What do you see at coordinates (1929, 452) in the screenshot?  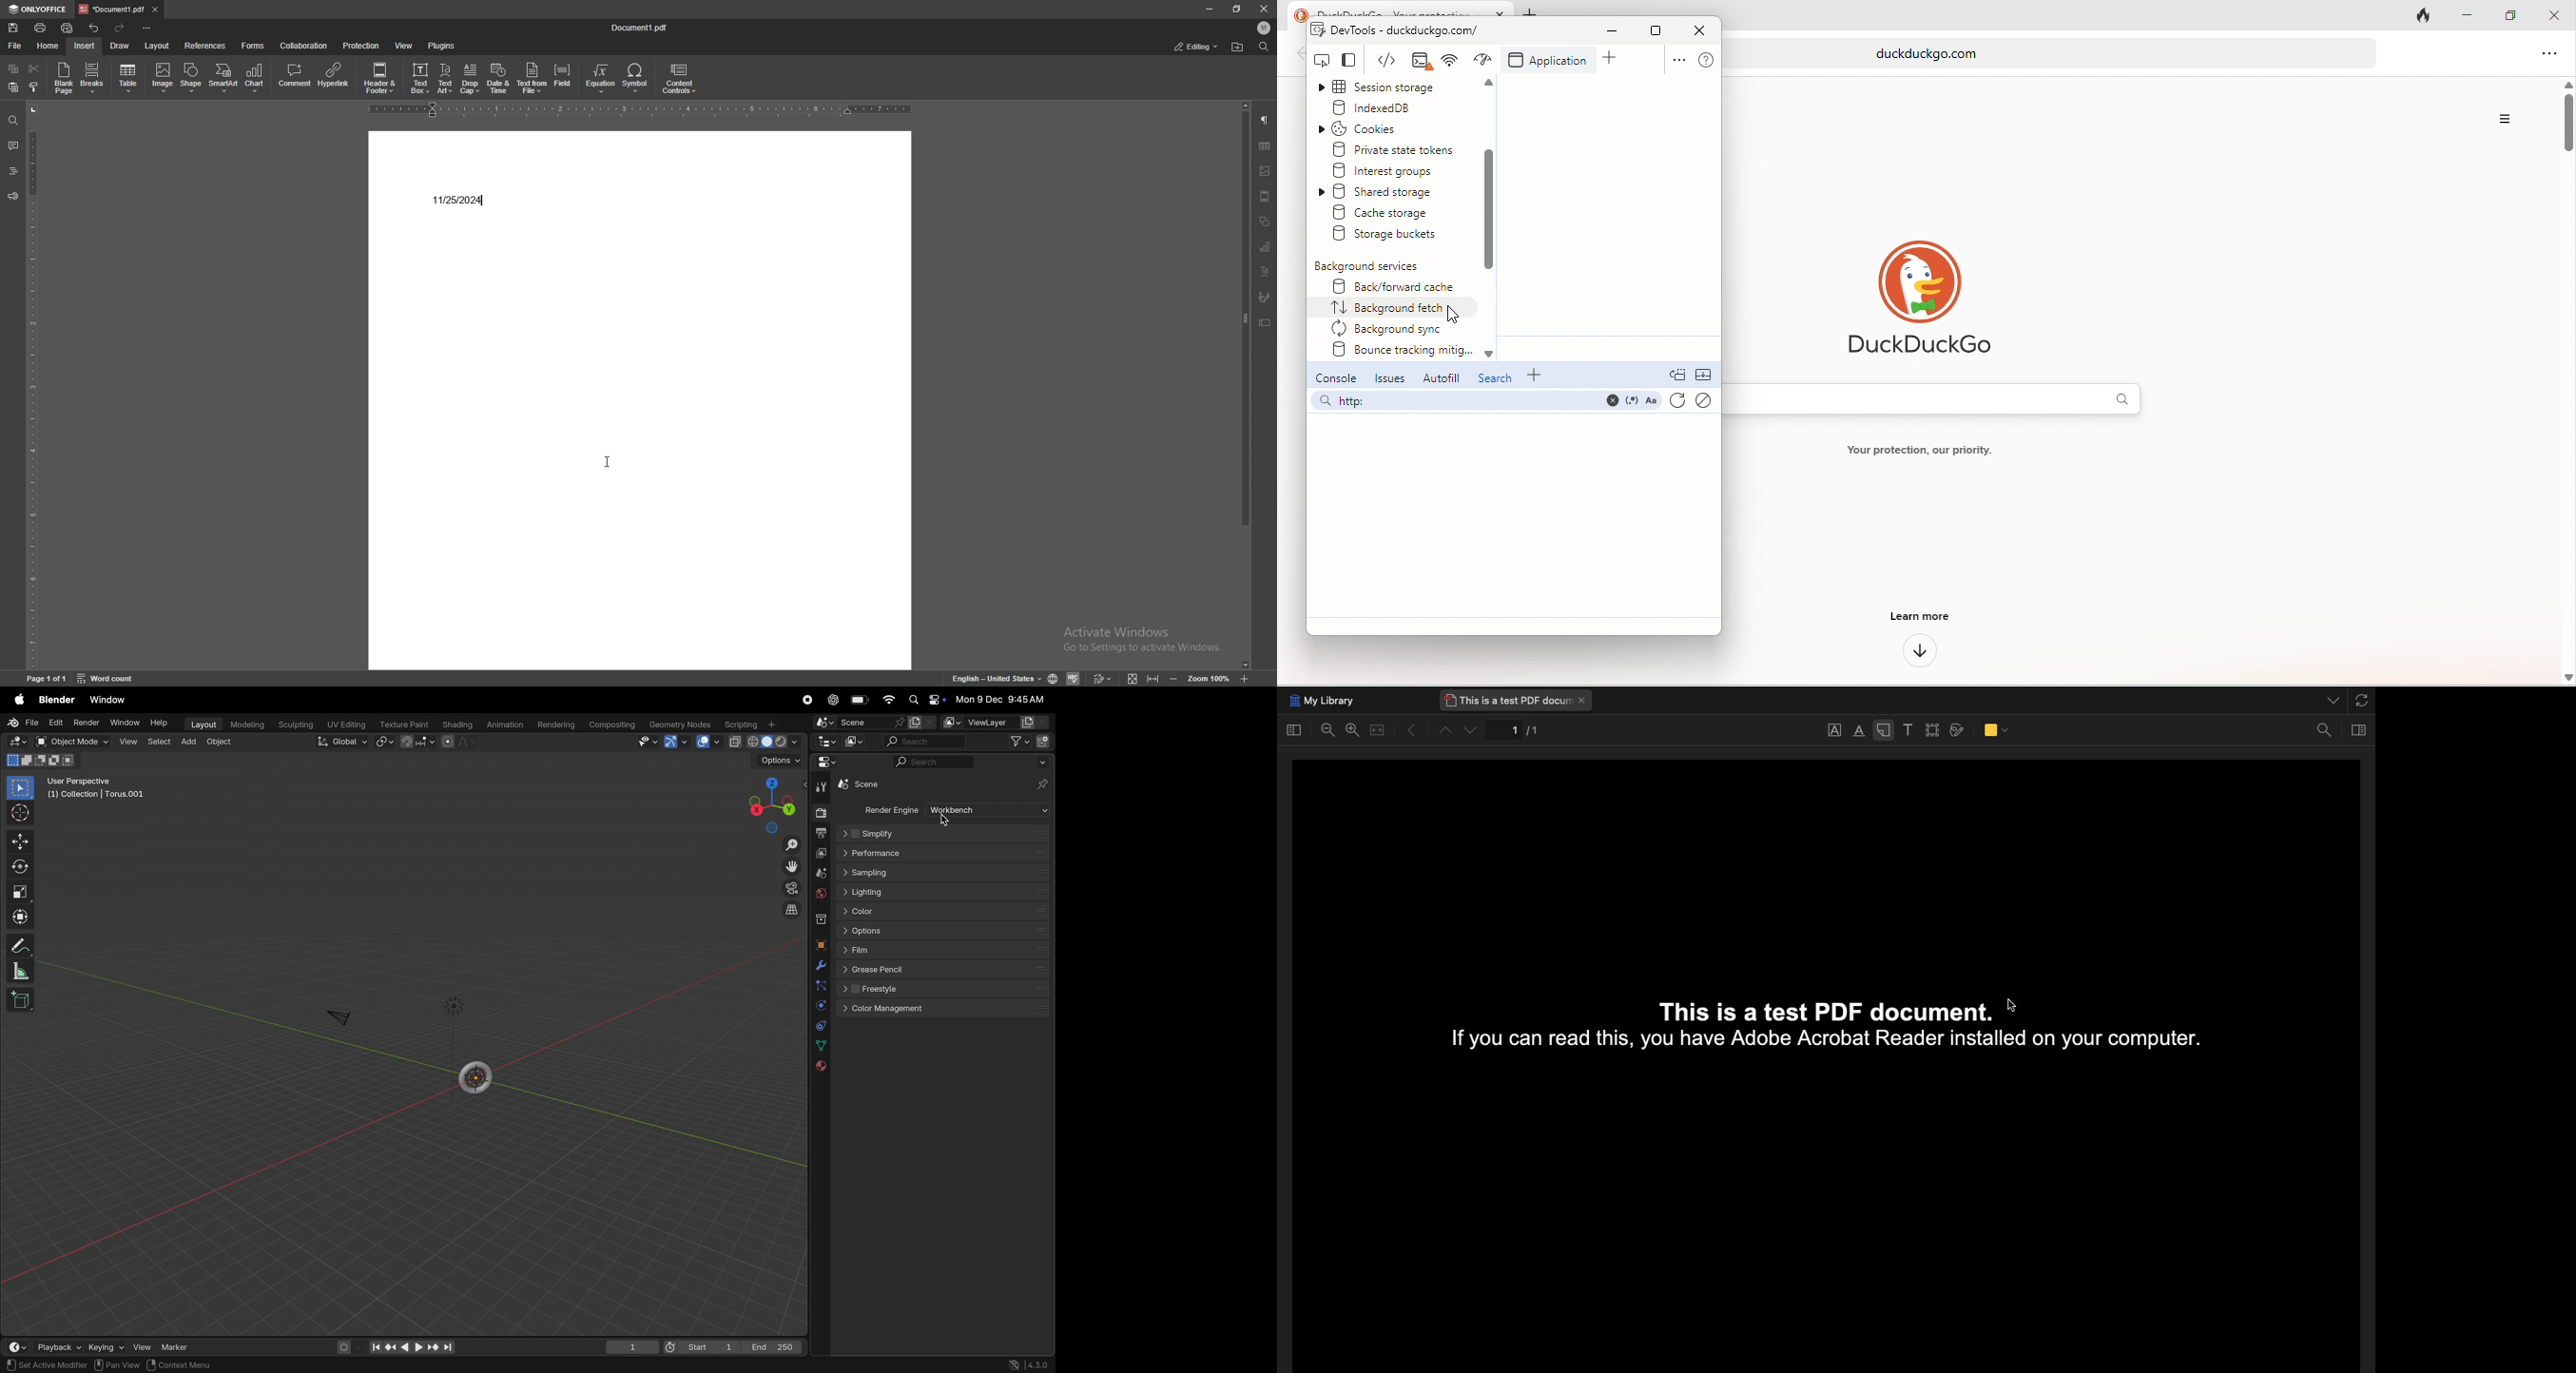 I see `text` at bounding box center [1929, 452].